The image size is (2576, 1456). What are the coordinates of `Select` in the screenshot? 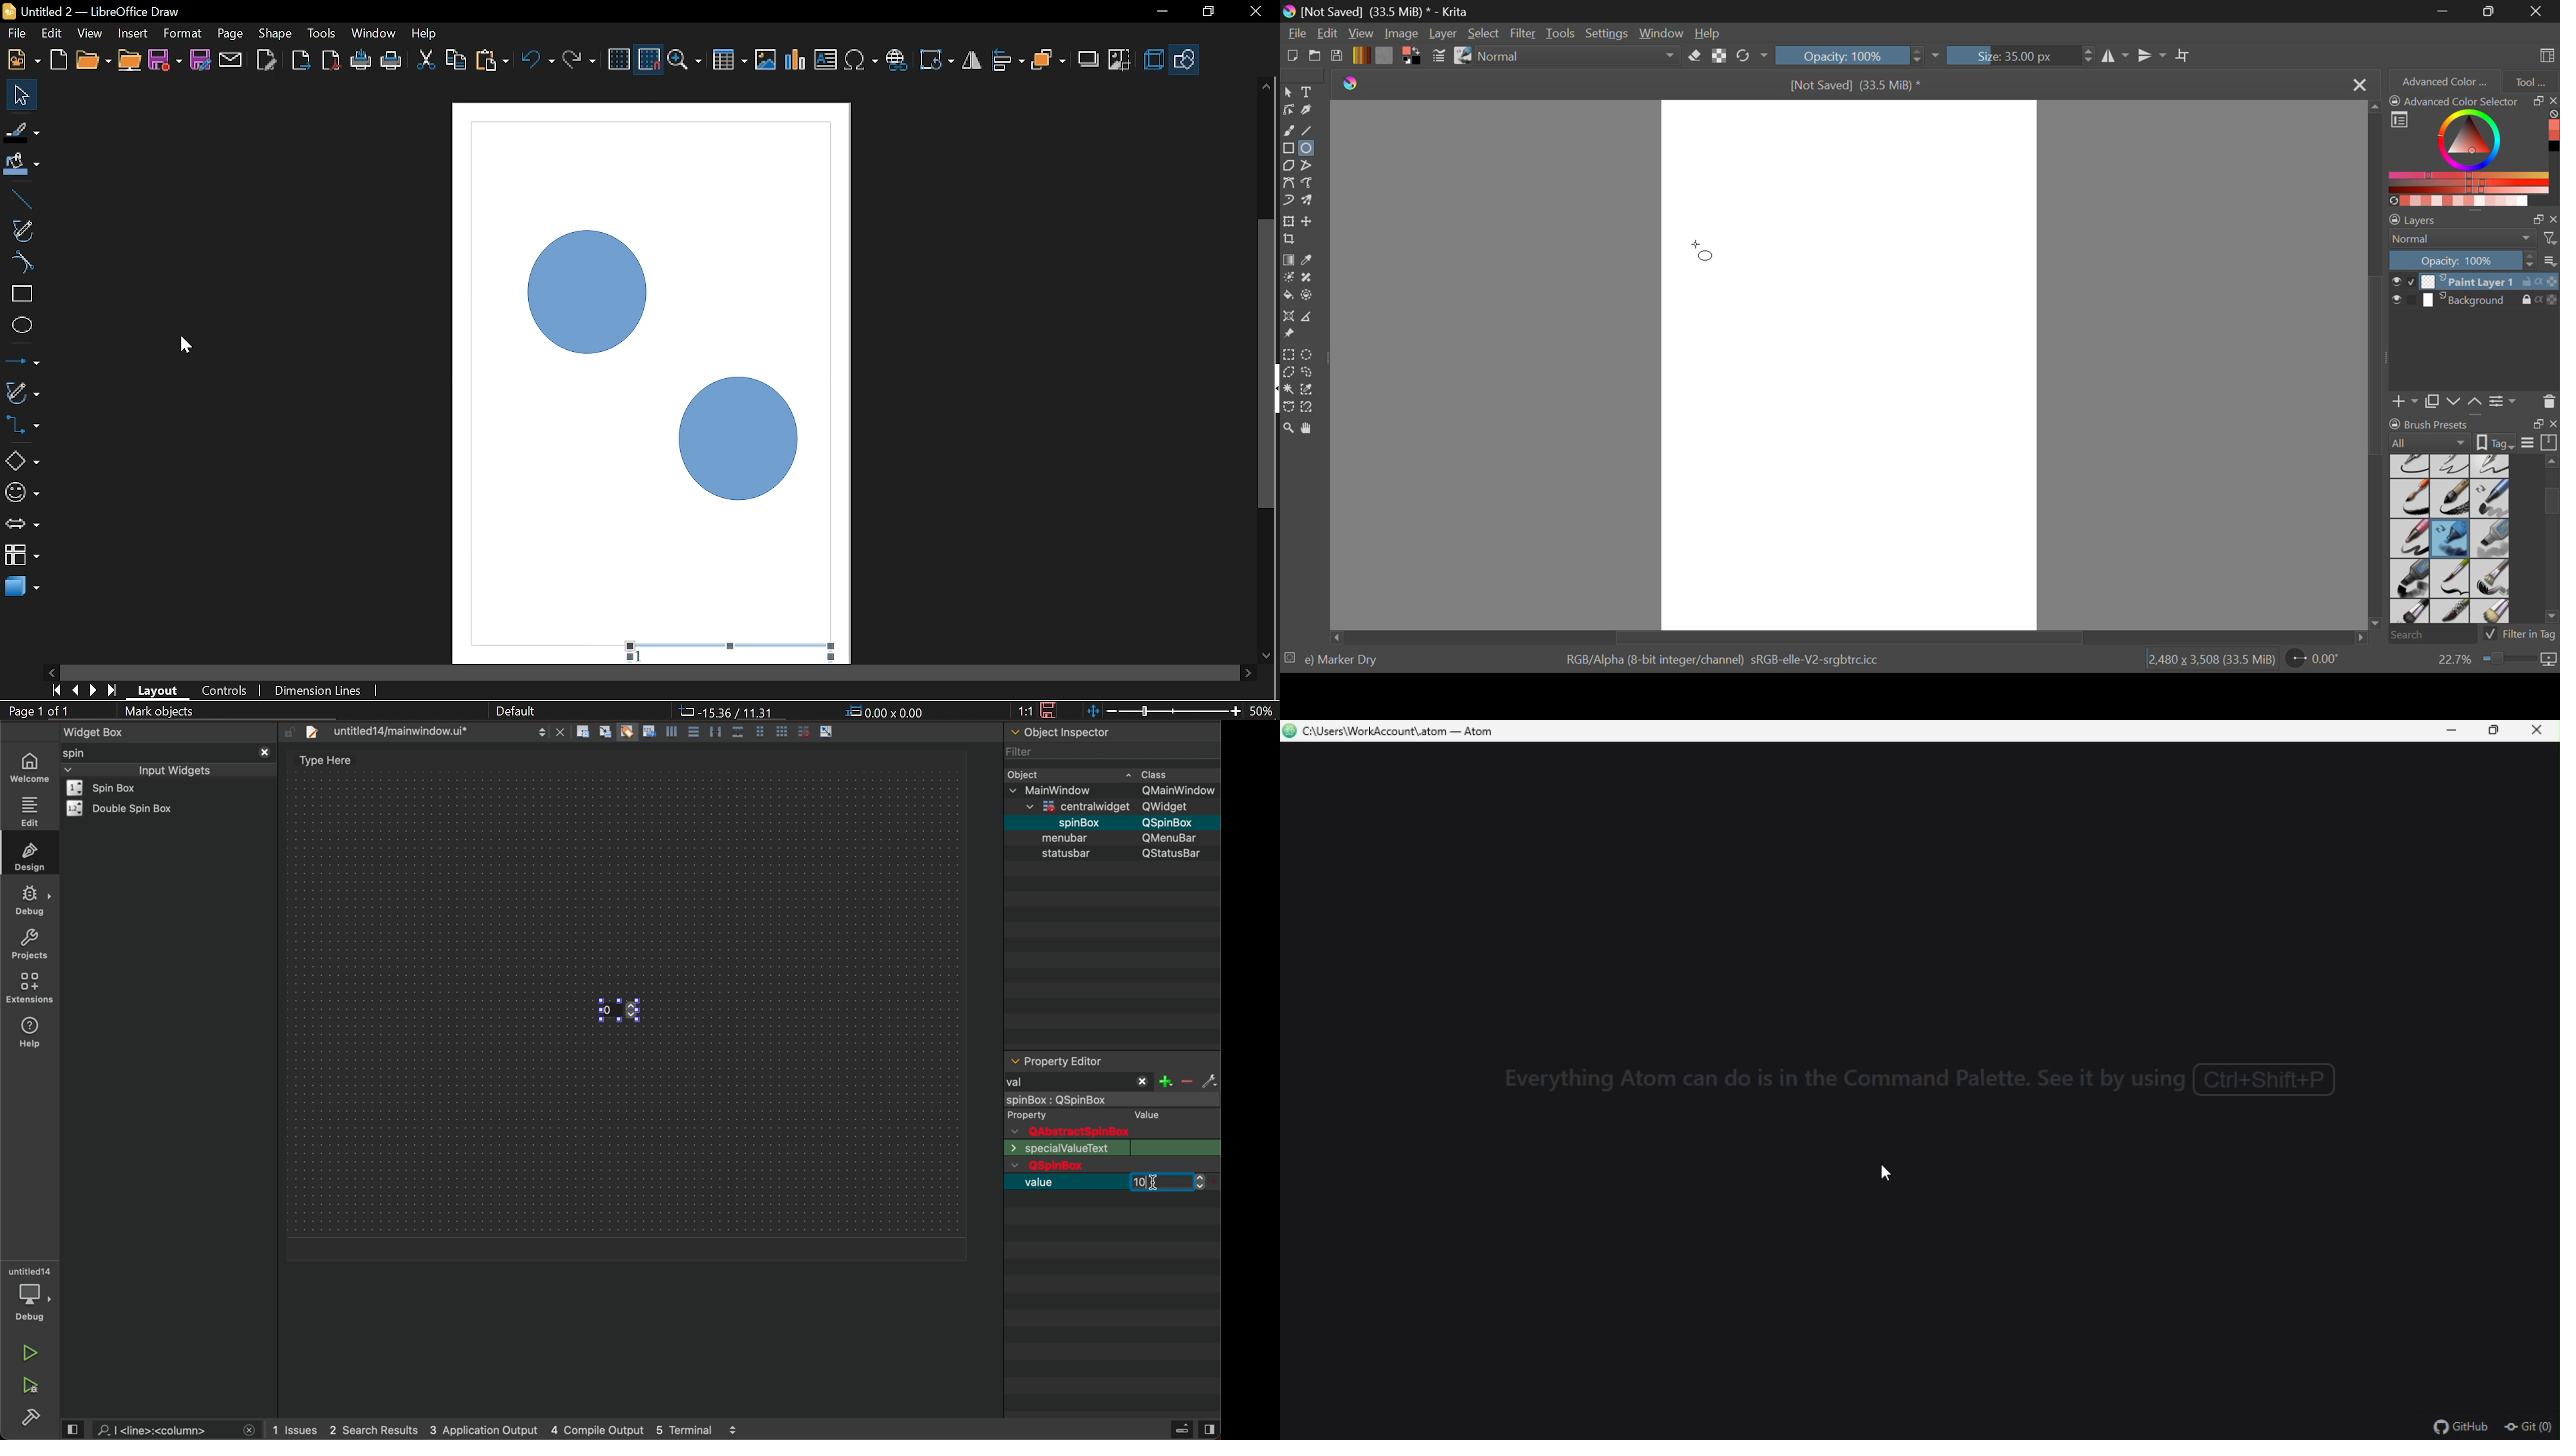 It's located at (23, 95).